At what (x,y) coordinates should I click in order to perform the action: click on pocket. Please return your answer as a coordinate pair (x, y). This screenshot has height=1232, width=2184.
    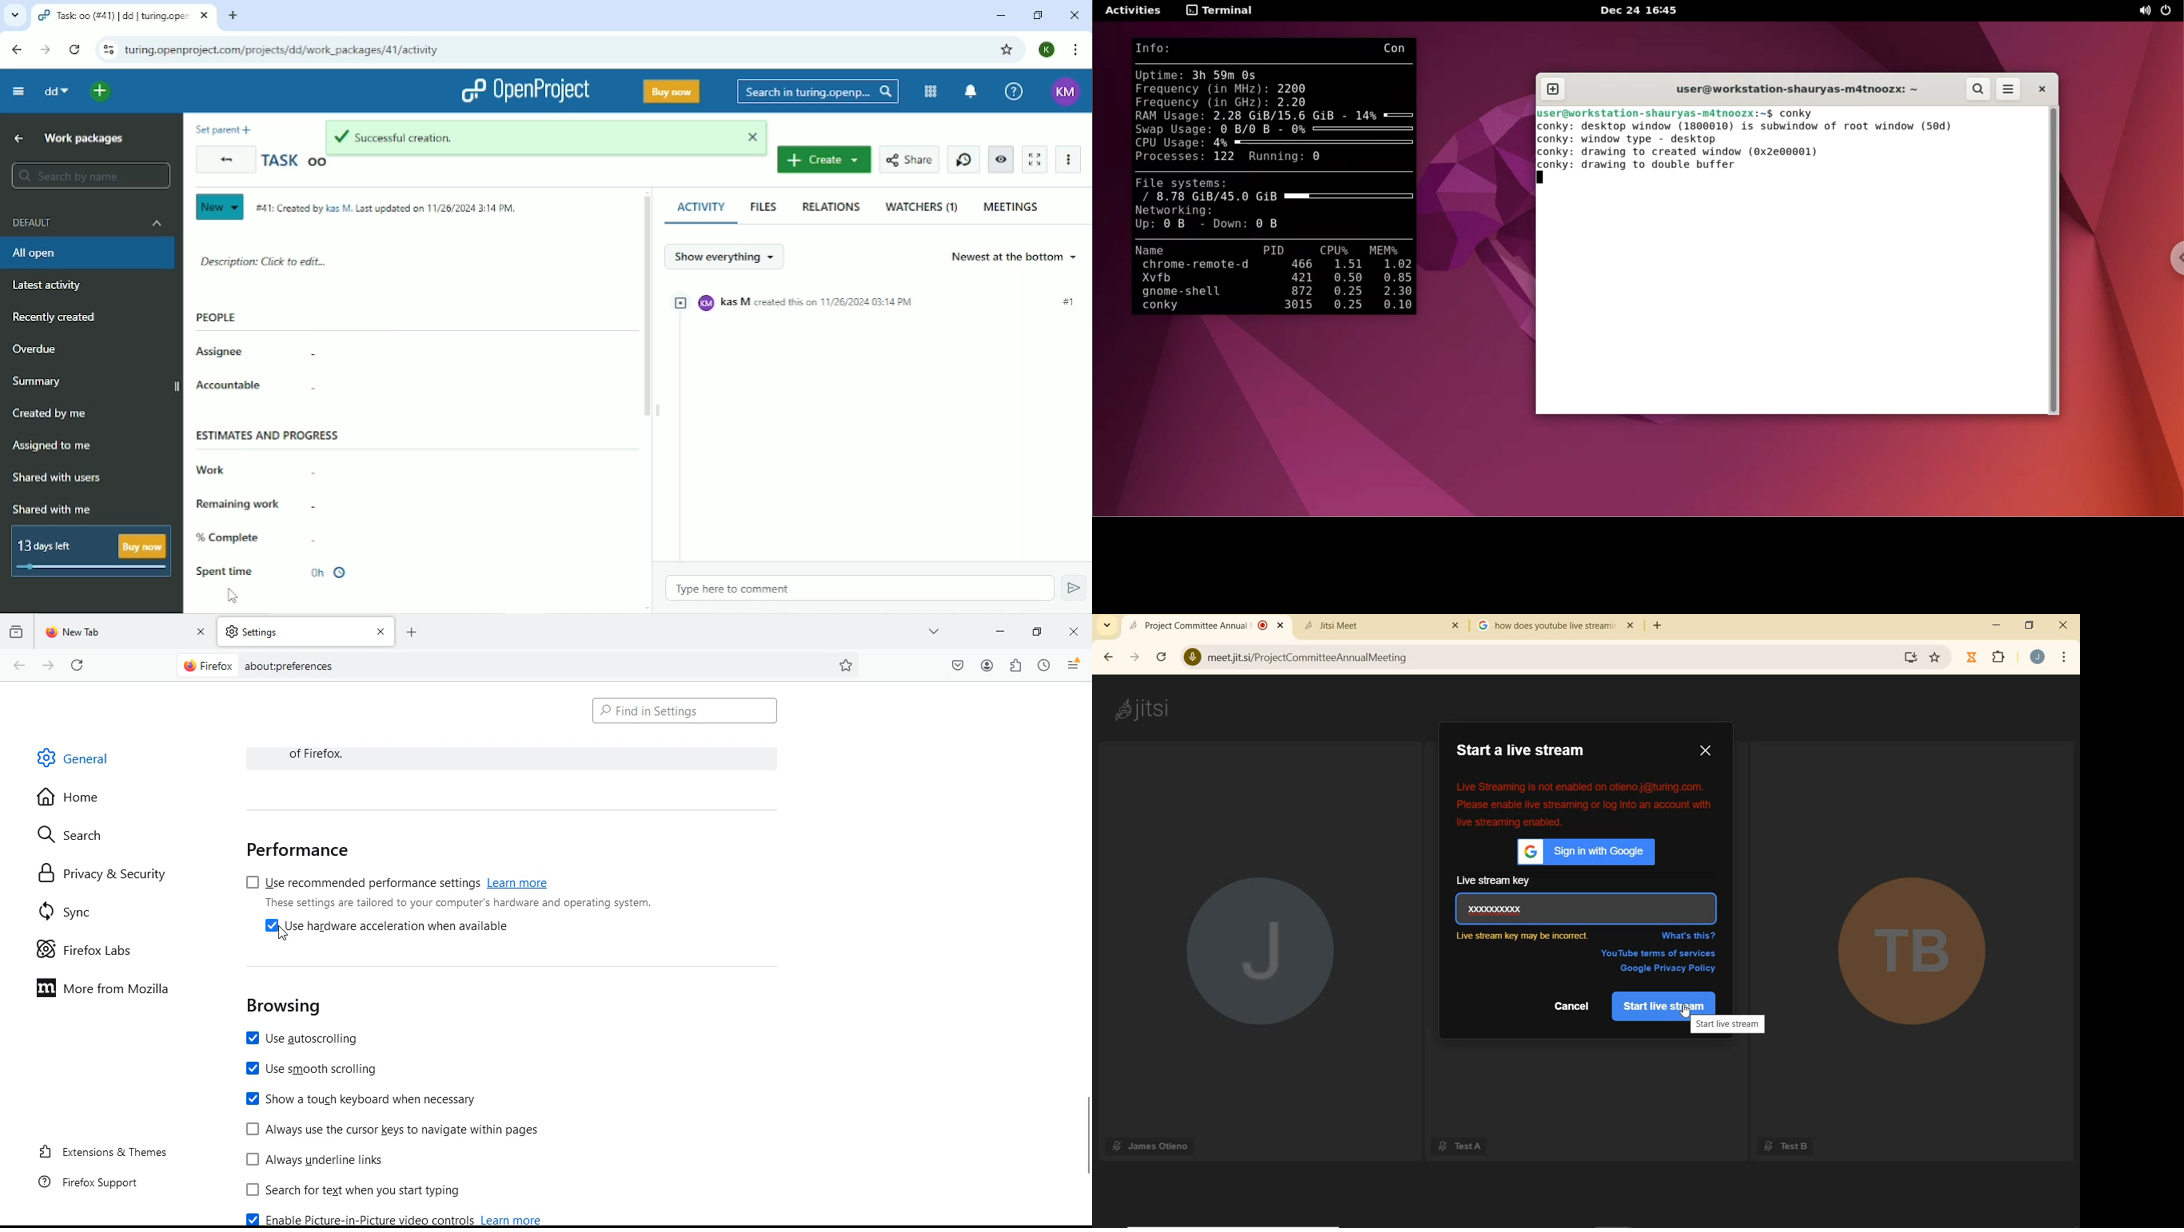
    Looking at the image, I should click on (955, 666).